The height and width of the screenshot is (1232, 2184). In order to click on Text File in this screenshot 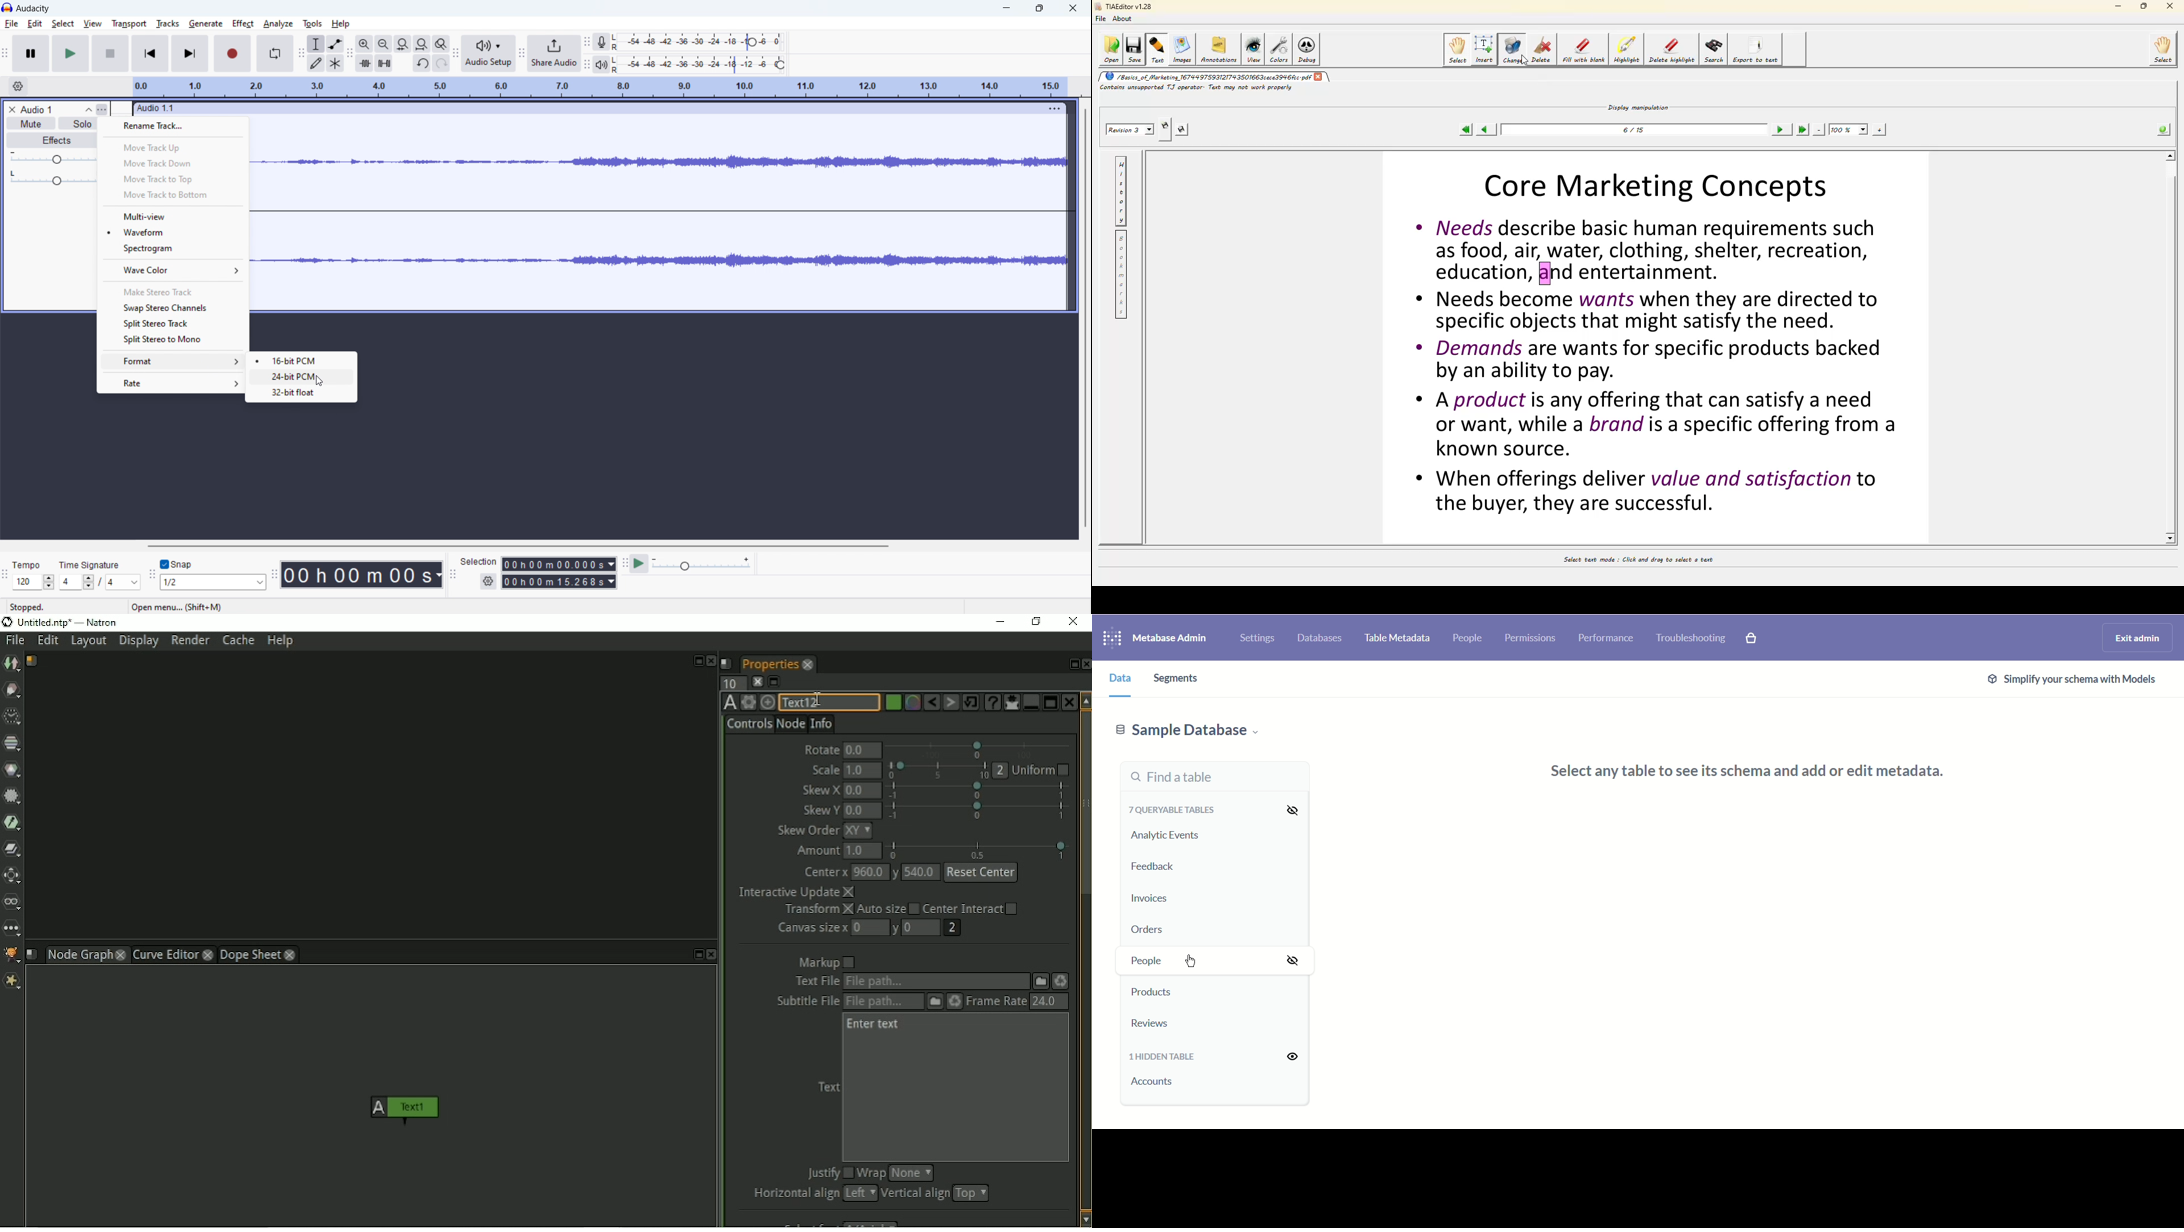, I will do `click(814, 982)`.